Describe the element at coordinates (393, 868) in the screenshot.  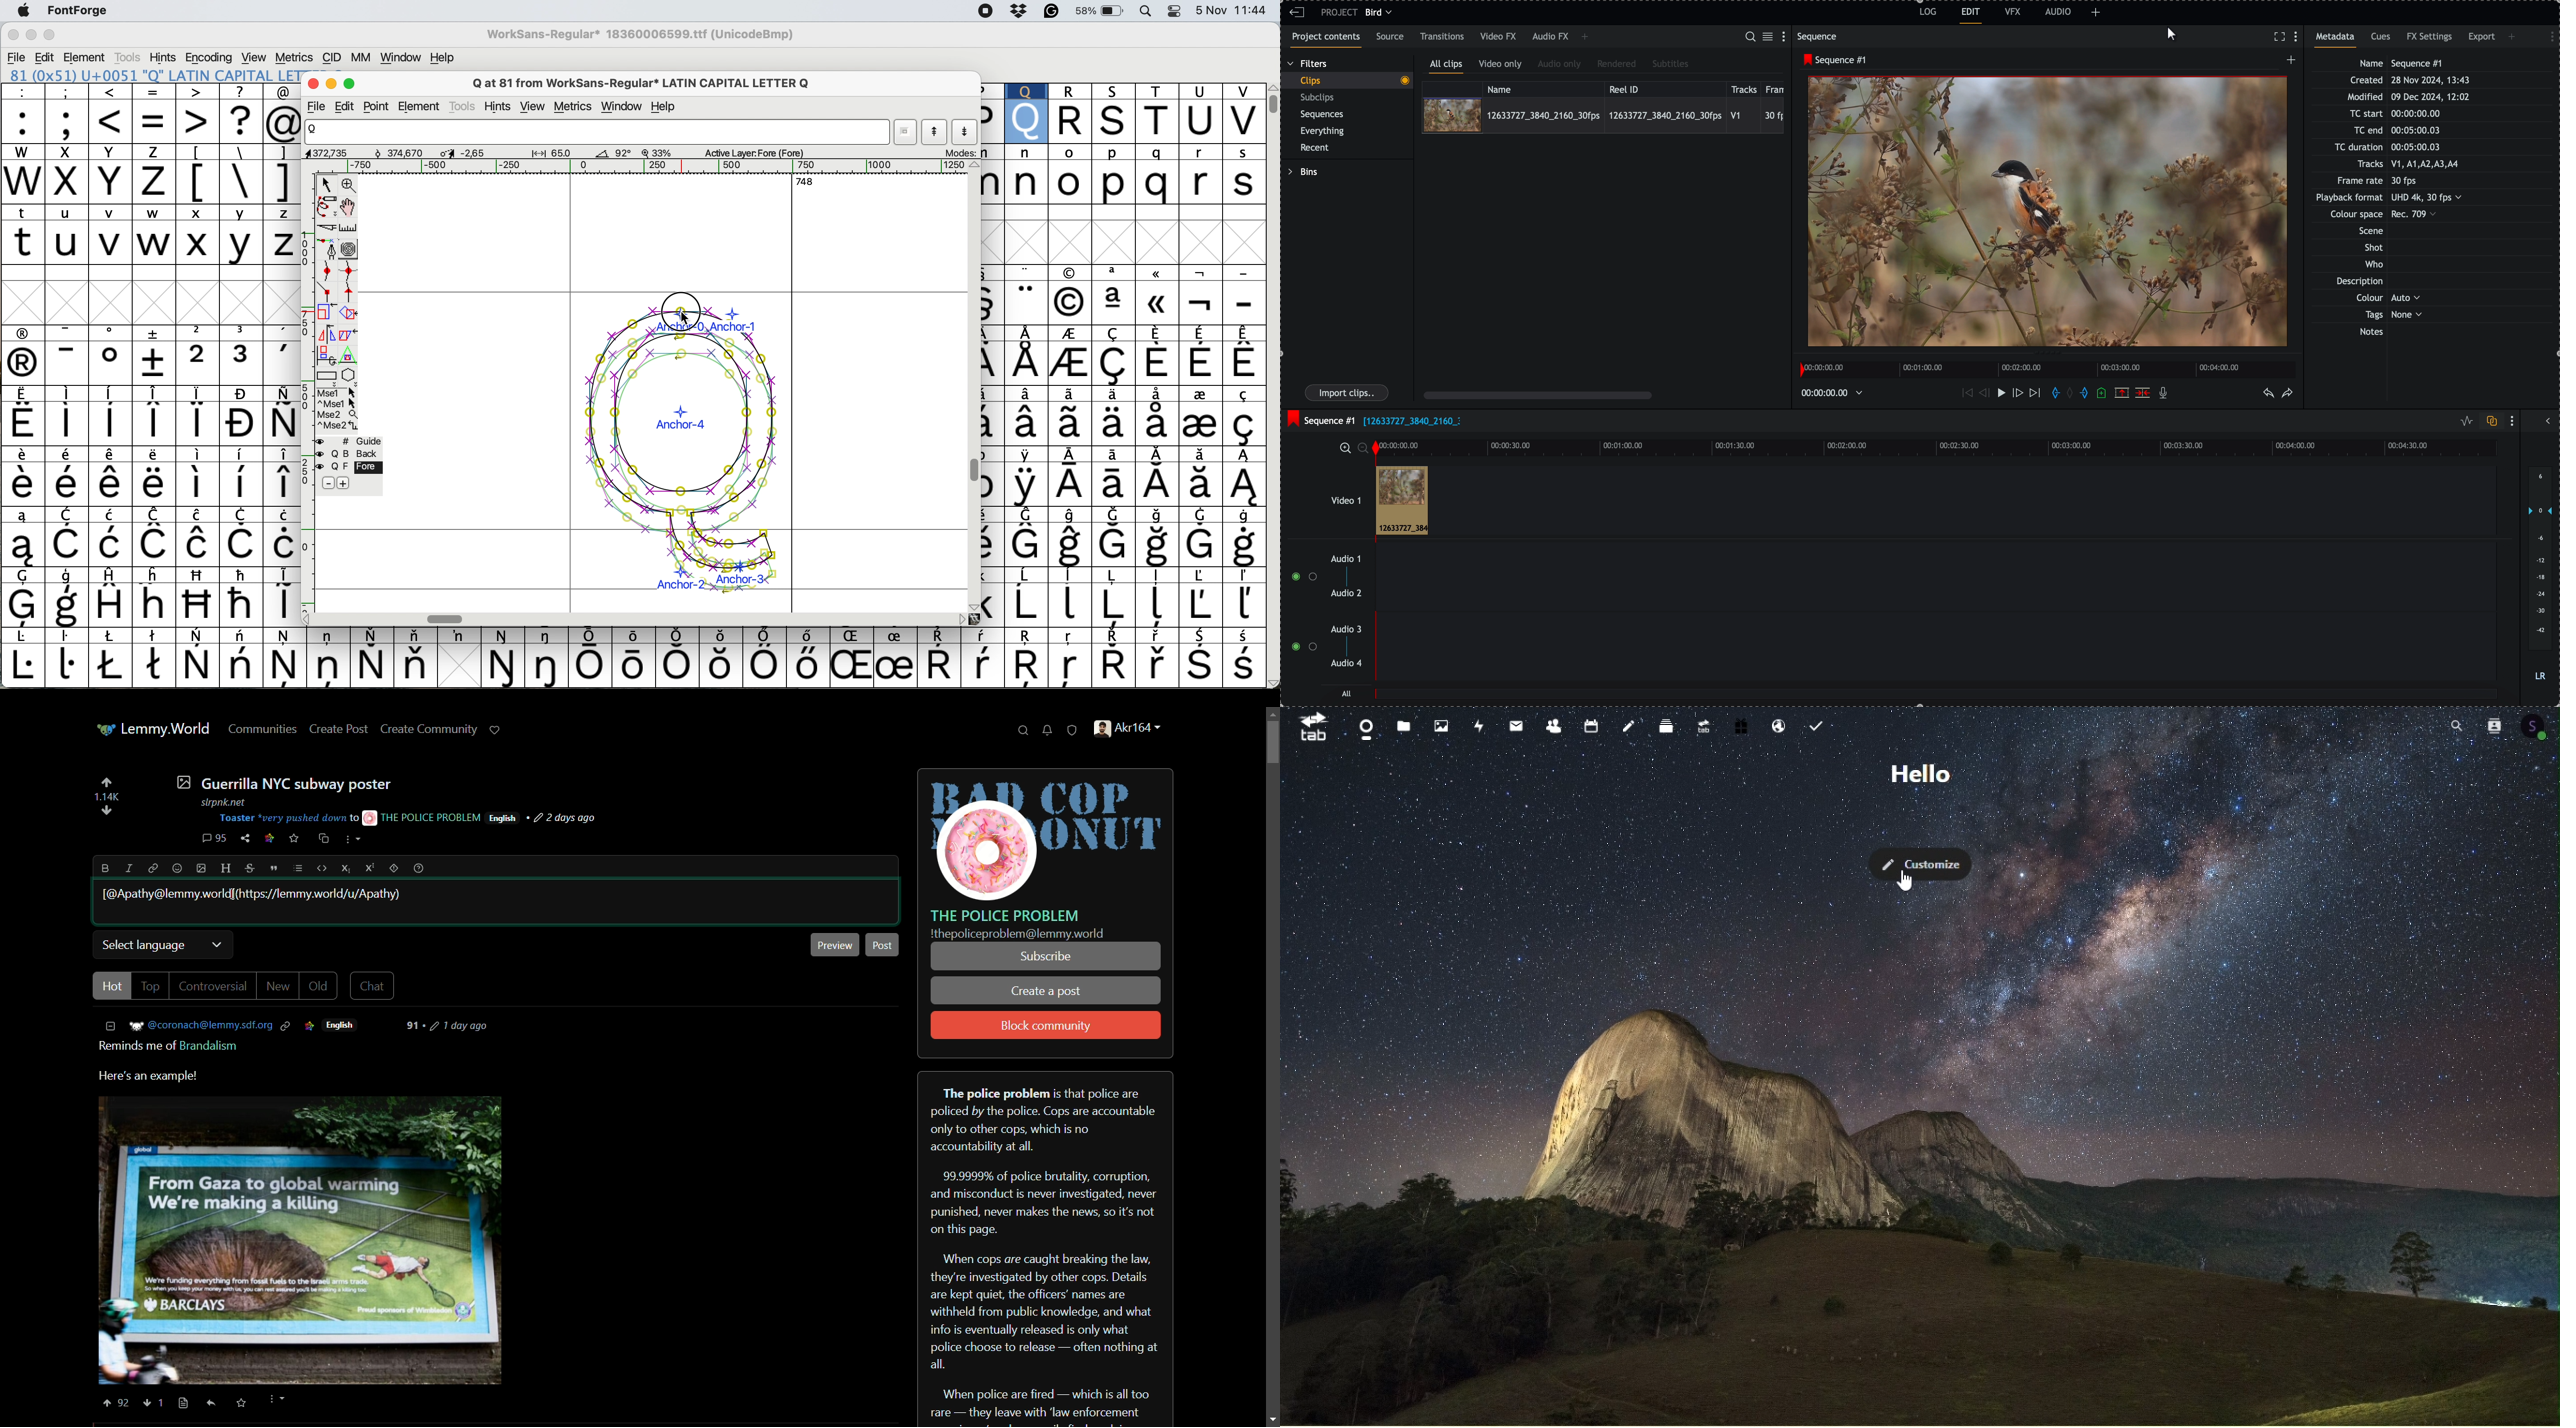
I see `spoiler` at that location.